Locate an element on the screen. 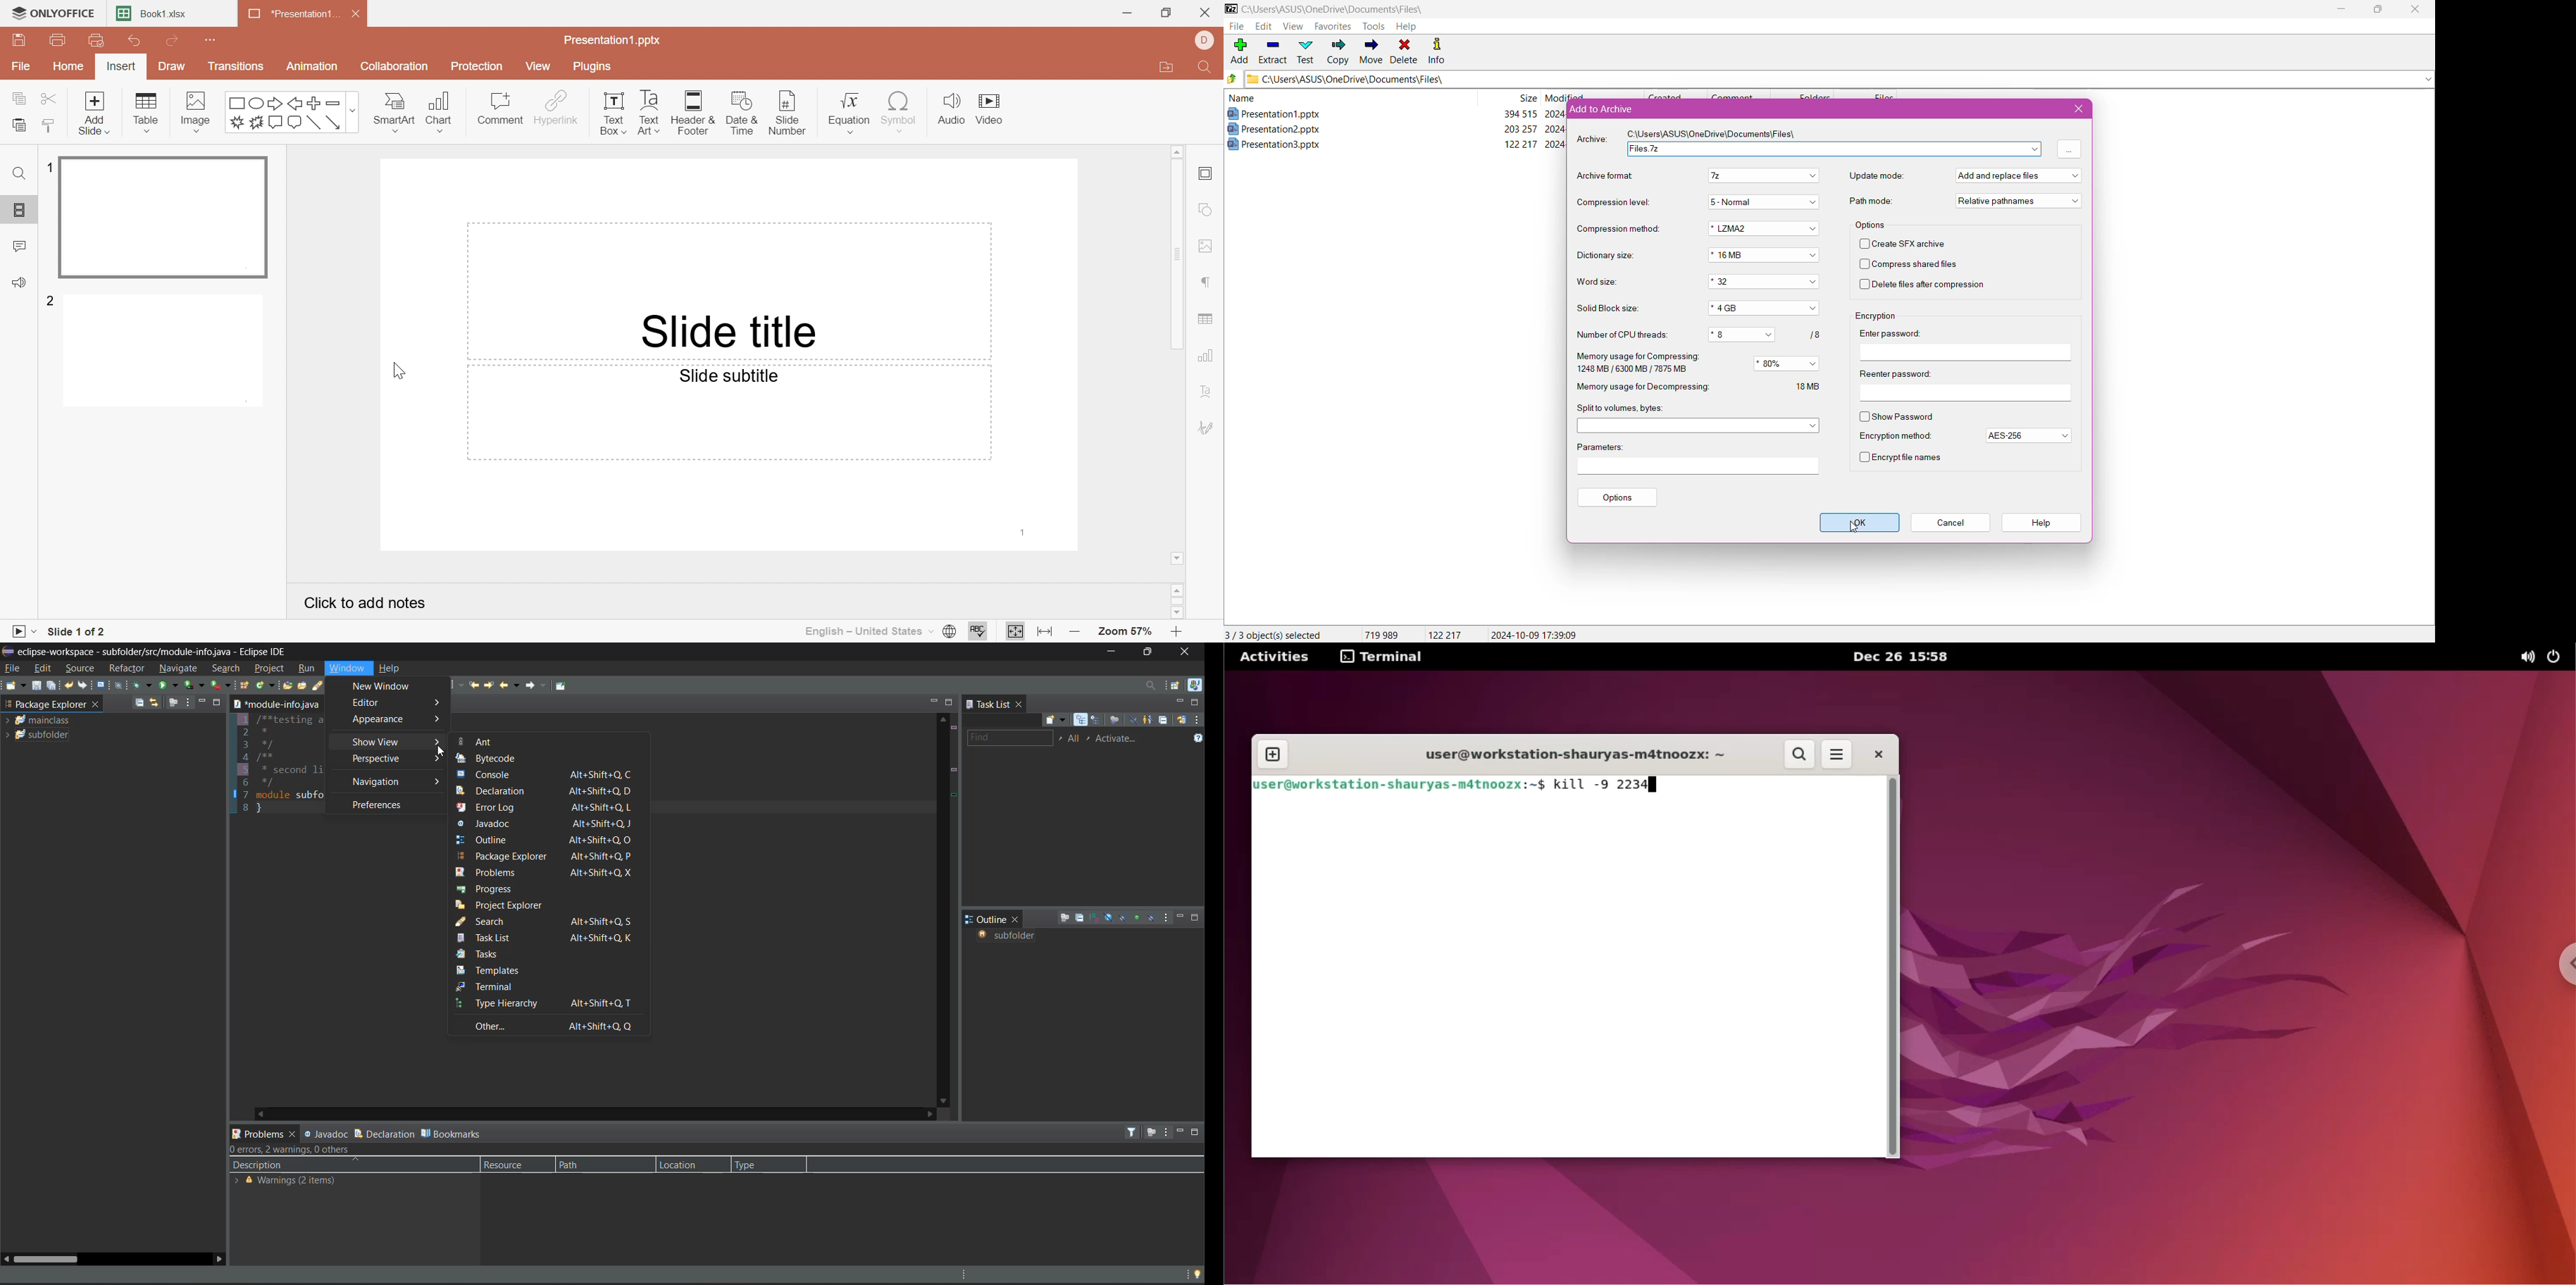 This screenshot has height=1288, width=2576. Text Art is located at coordinates (648, 112).